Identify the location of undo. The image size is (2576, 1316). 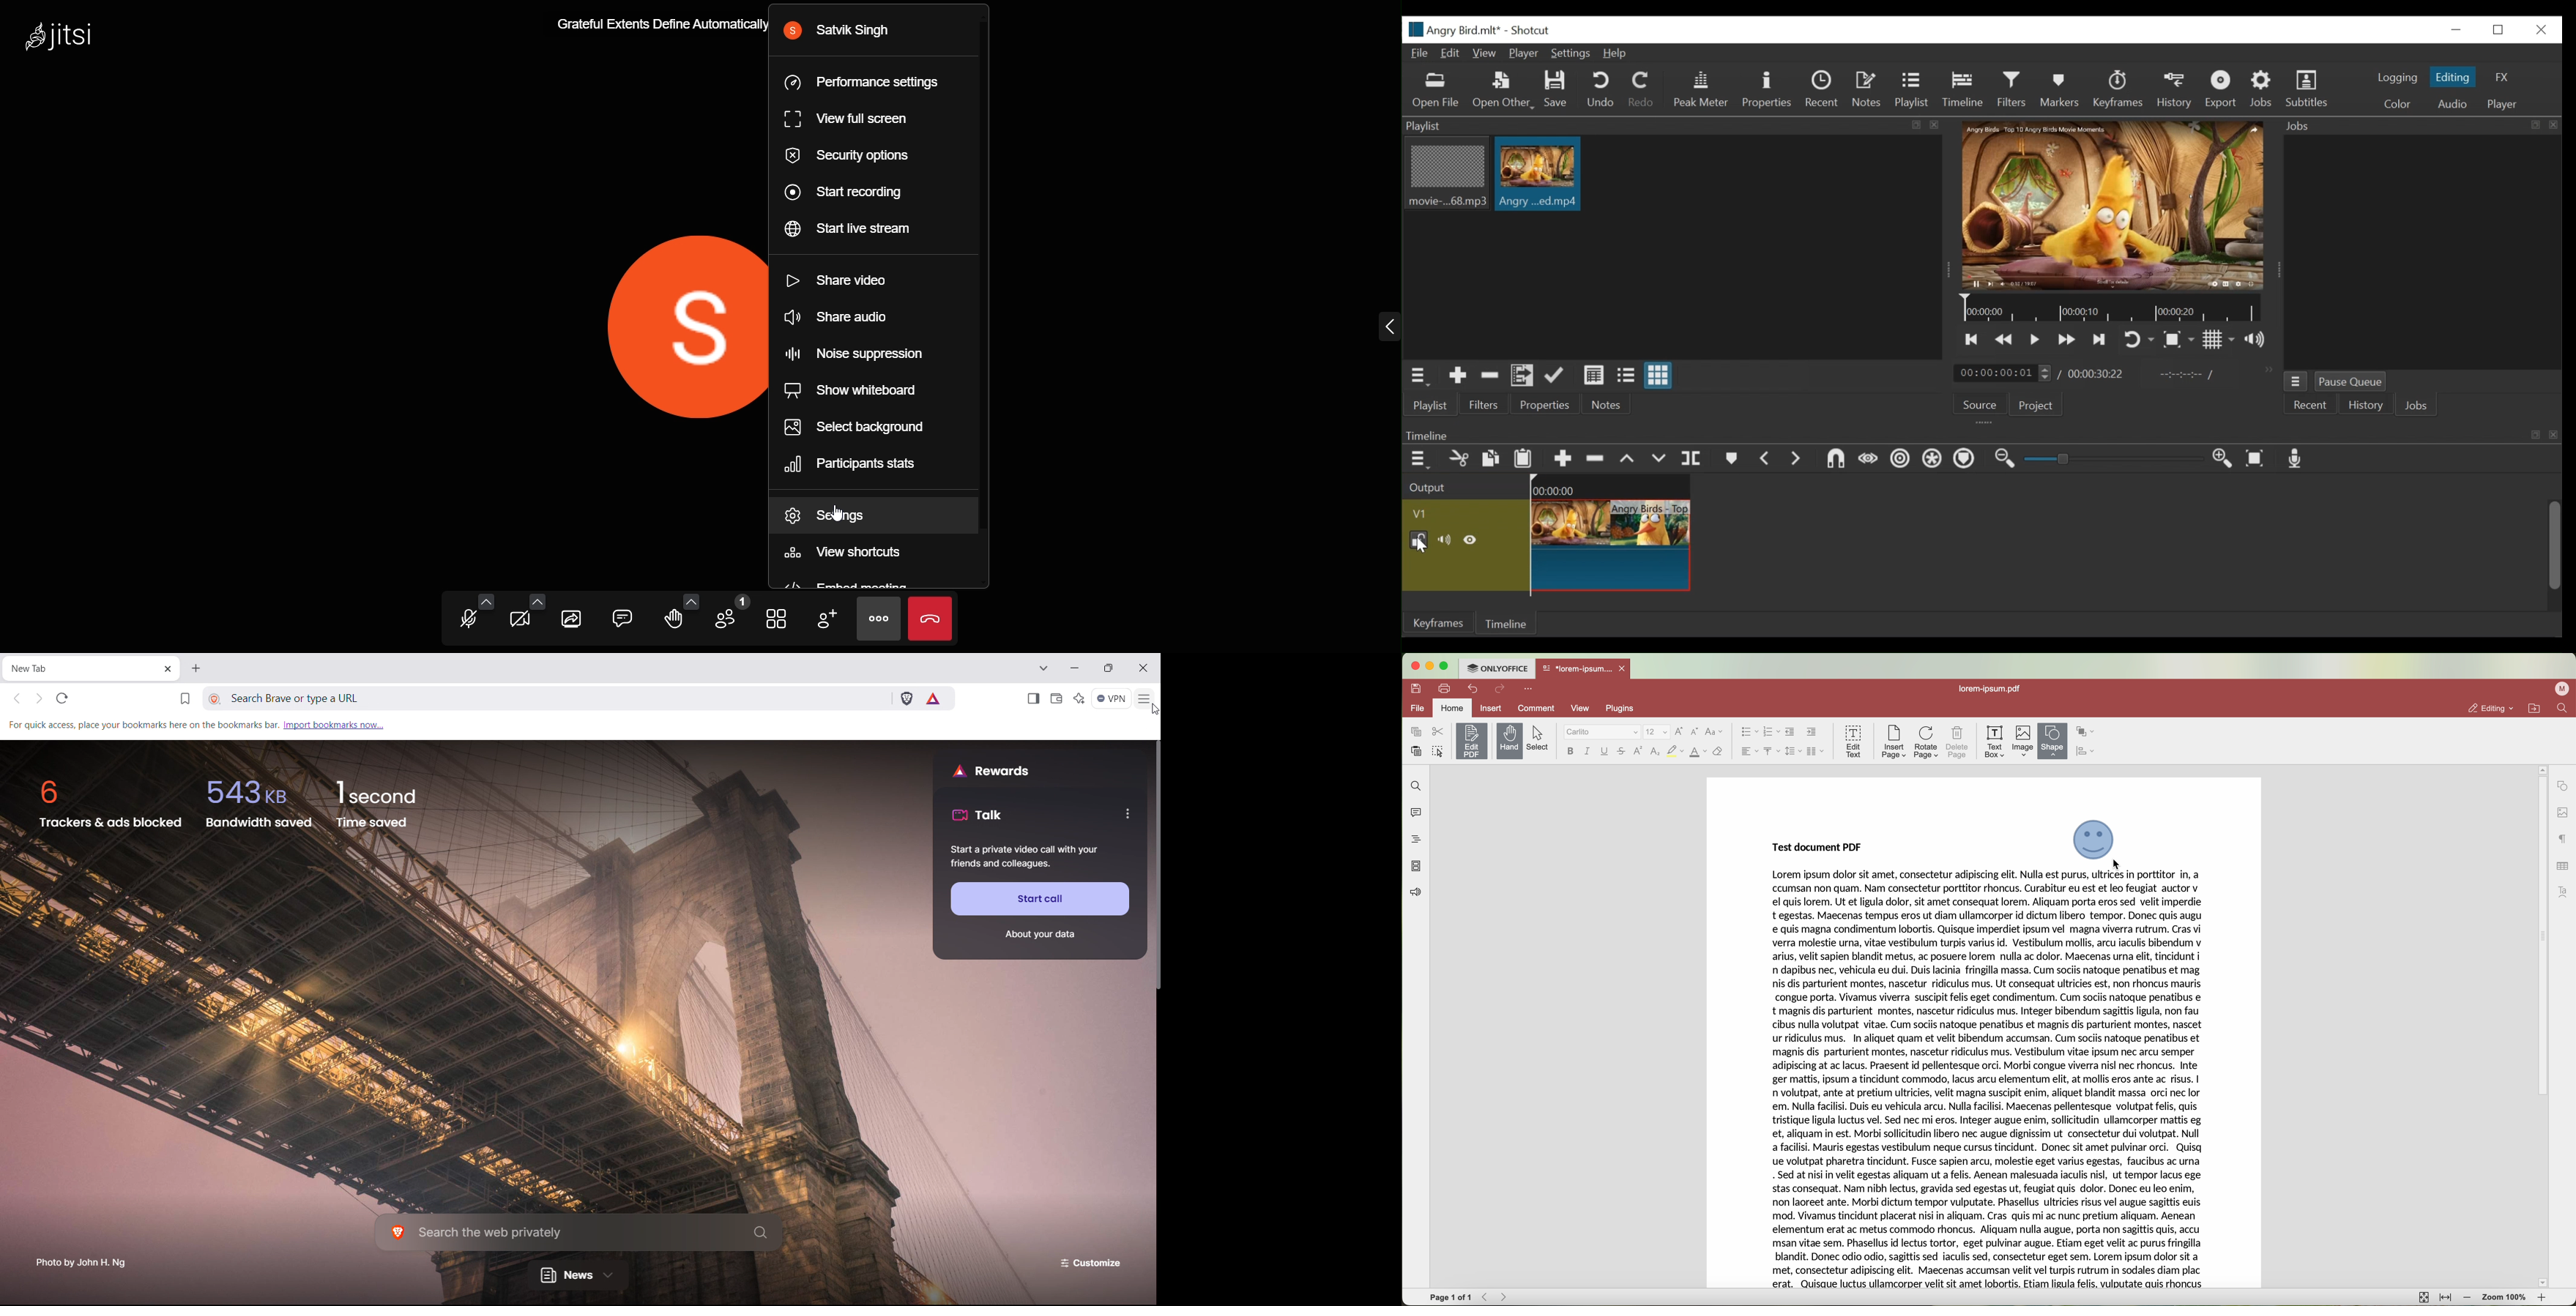
(1474, 688).